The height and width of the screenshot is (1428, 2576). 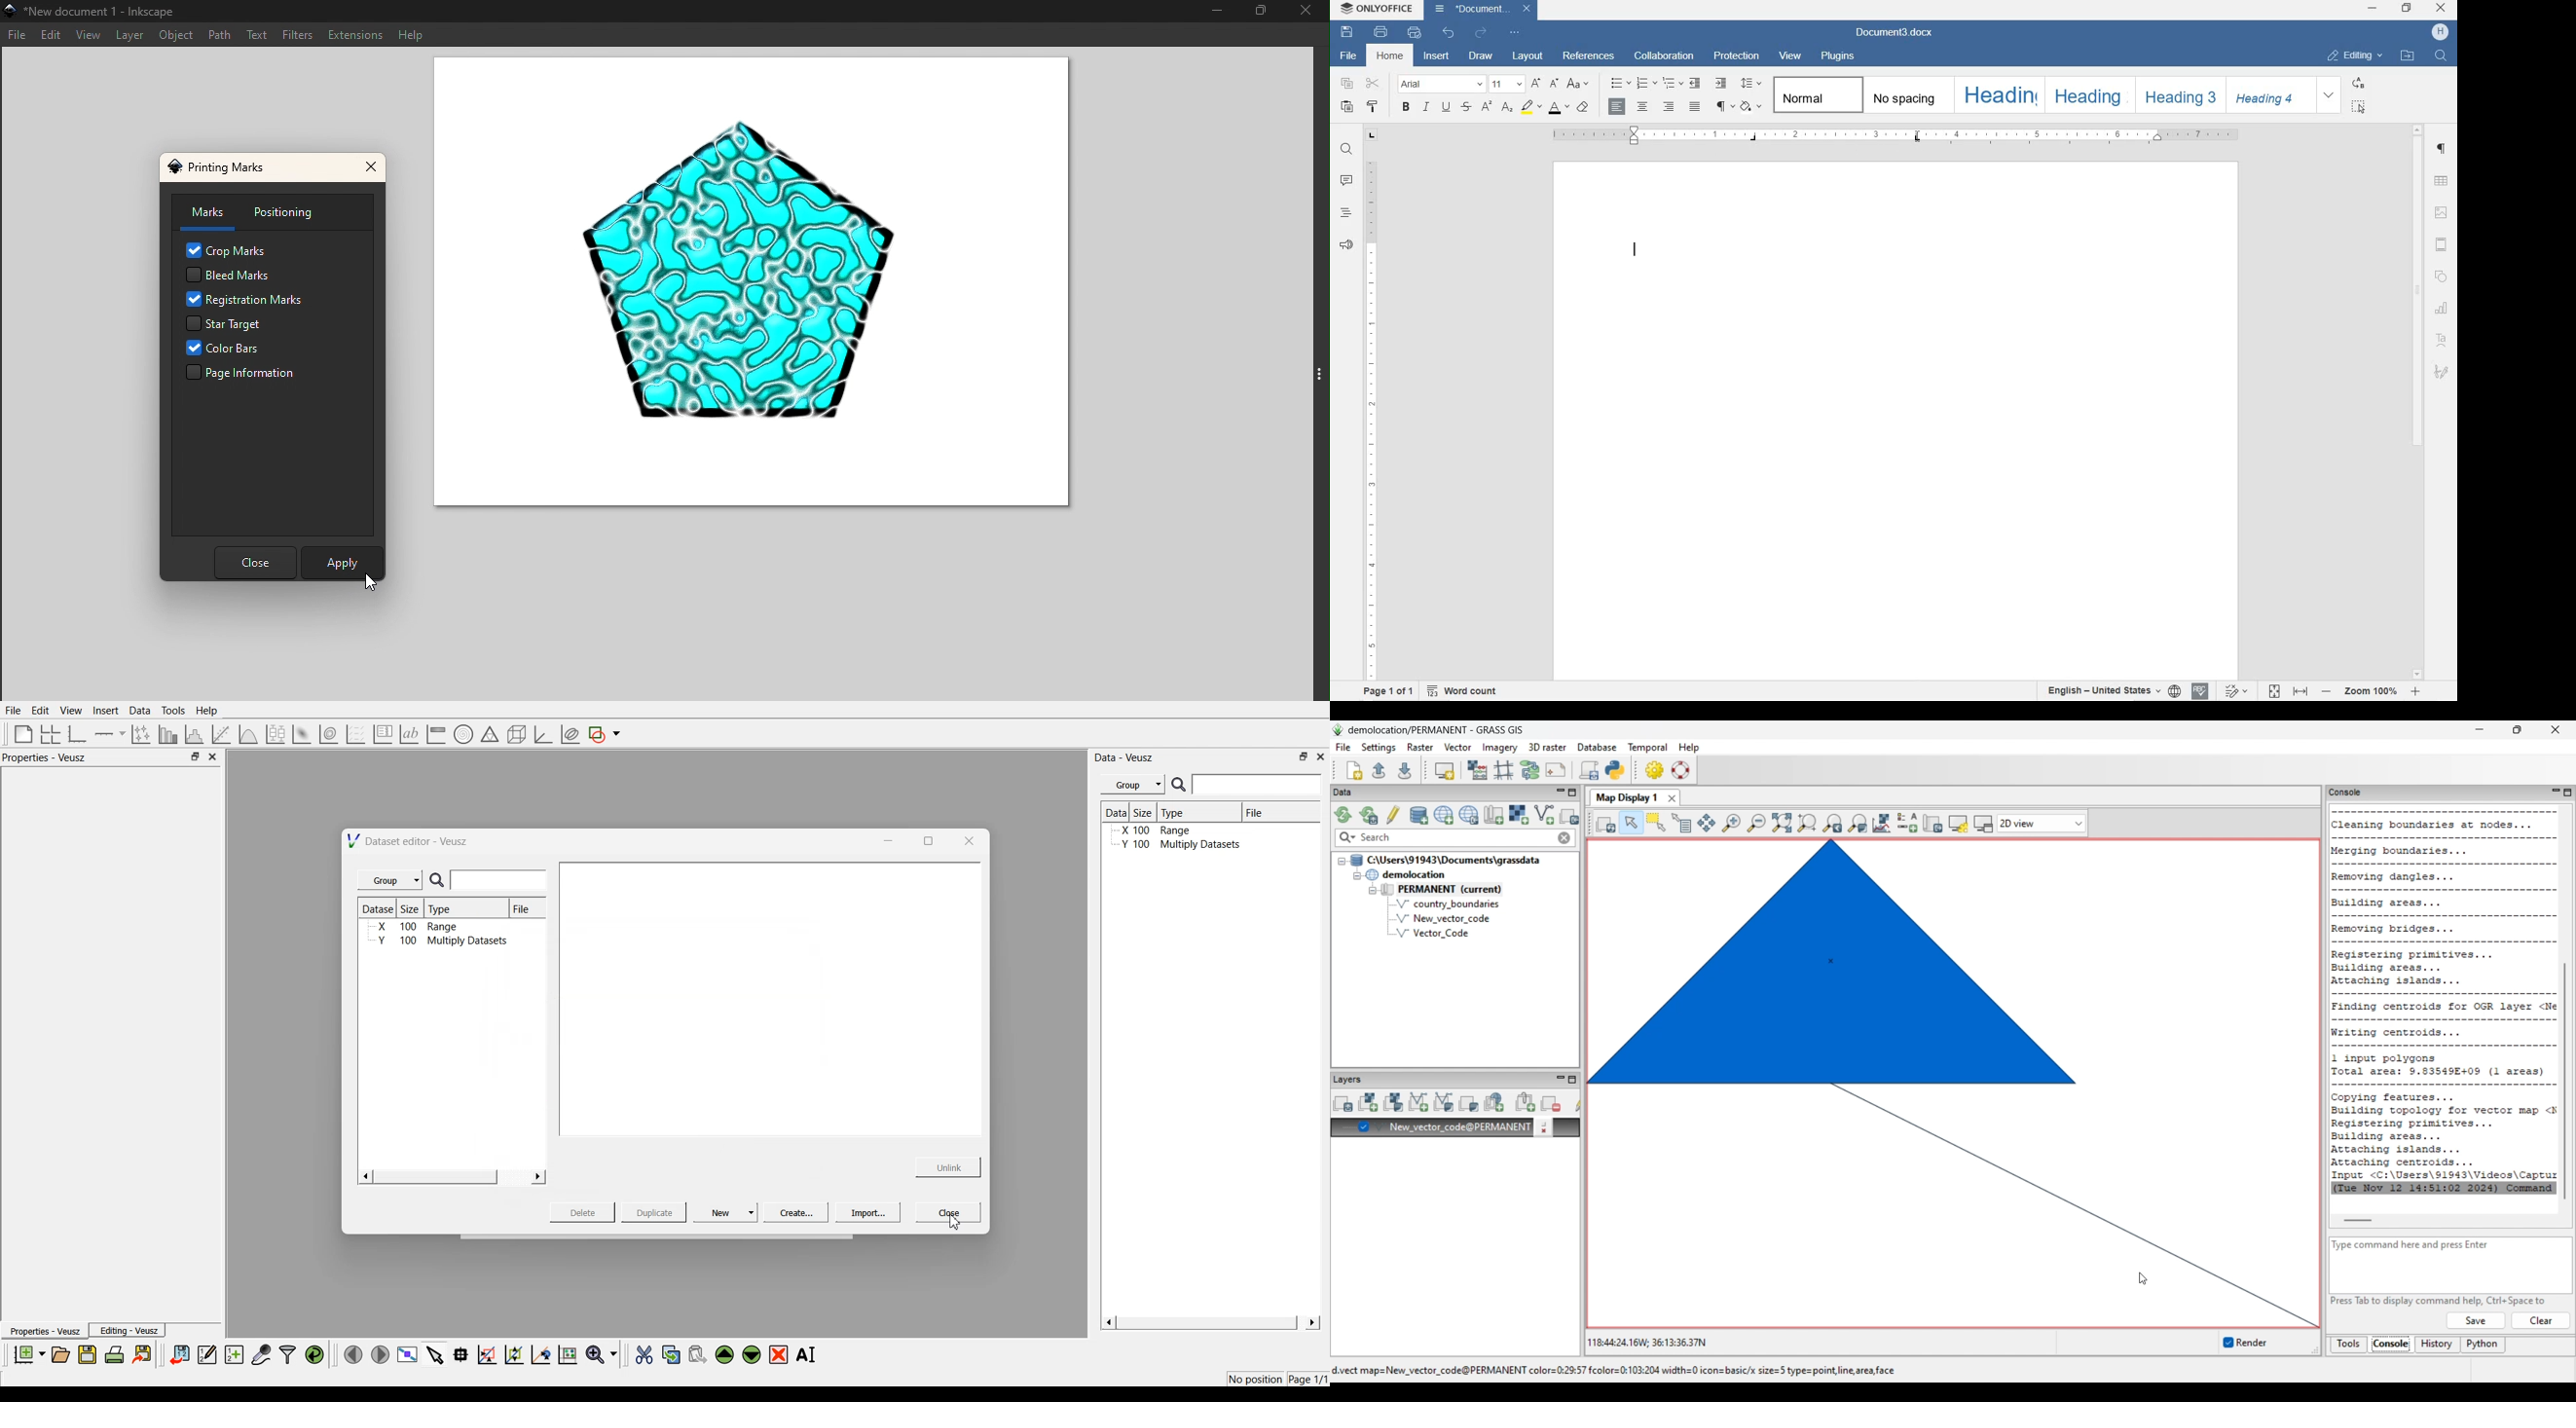 What do you see at coordinates (601, 1356) in the screenshot?
I see `zoom funtions` at bounding box center [601, 1356].